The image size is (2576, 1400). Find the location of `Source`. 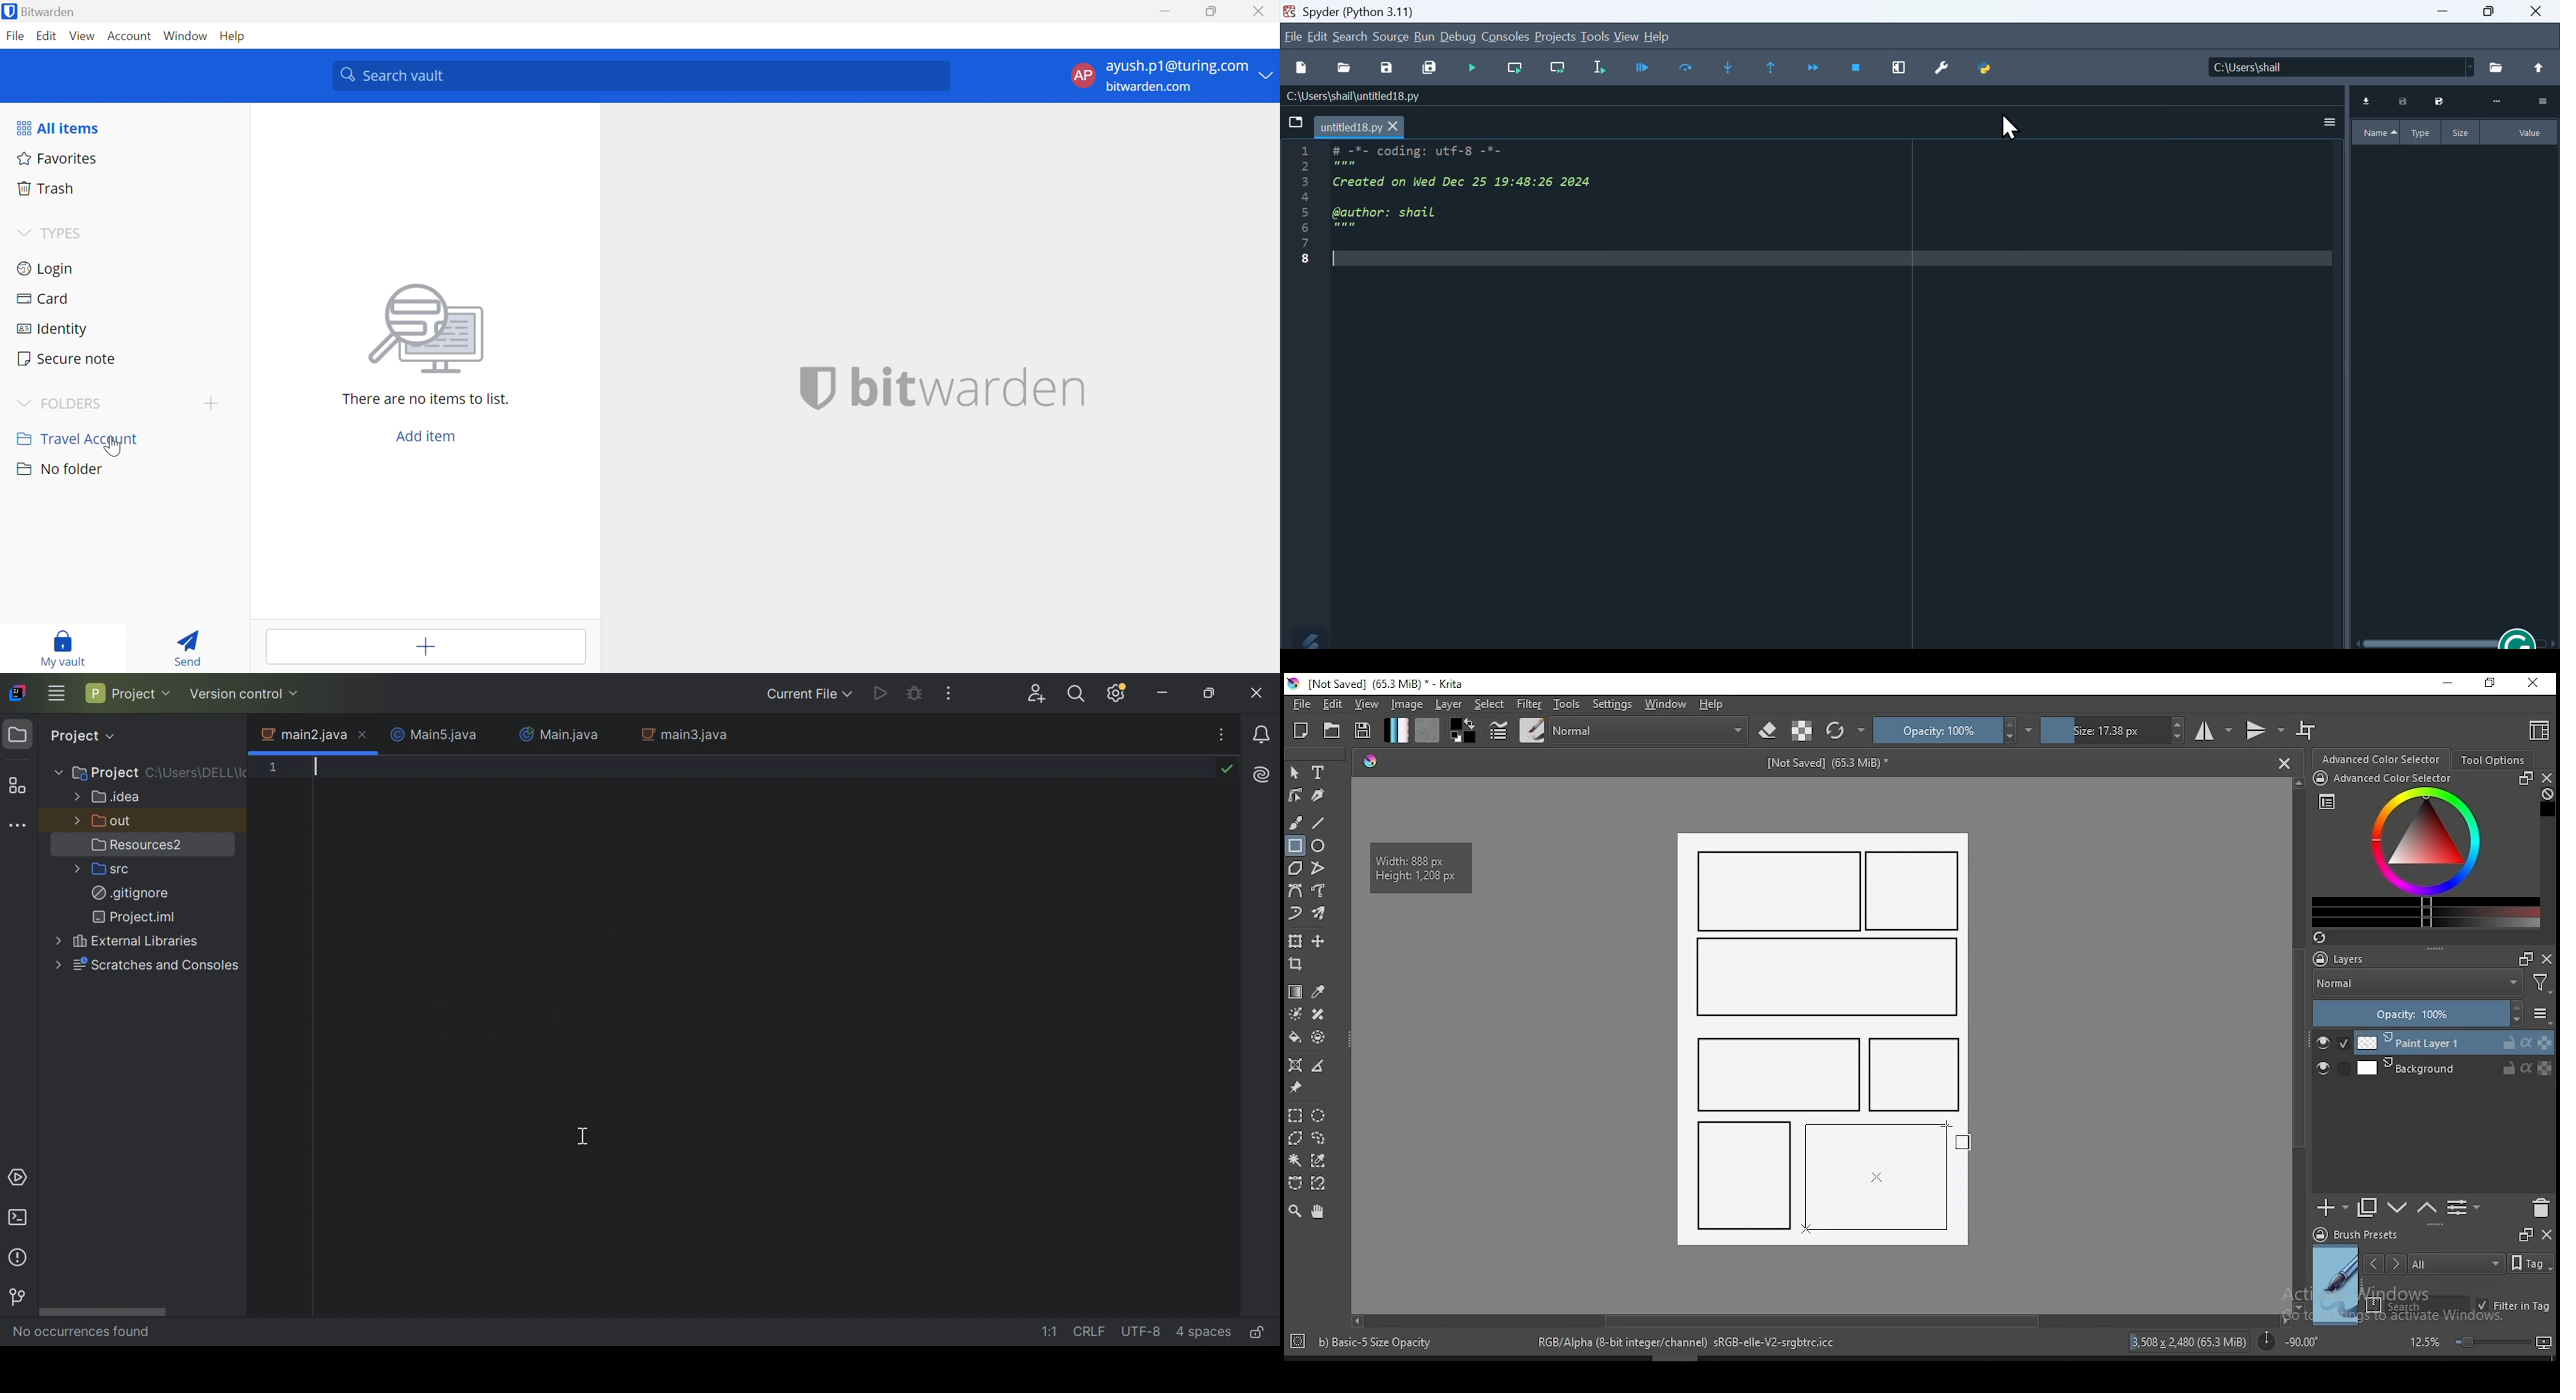

Source is located at coordinates (1391, 36).